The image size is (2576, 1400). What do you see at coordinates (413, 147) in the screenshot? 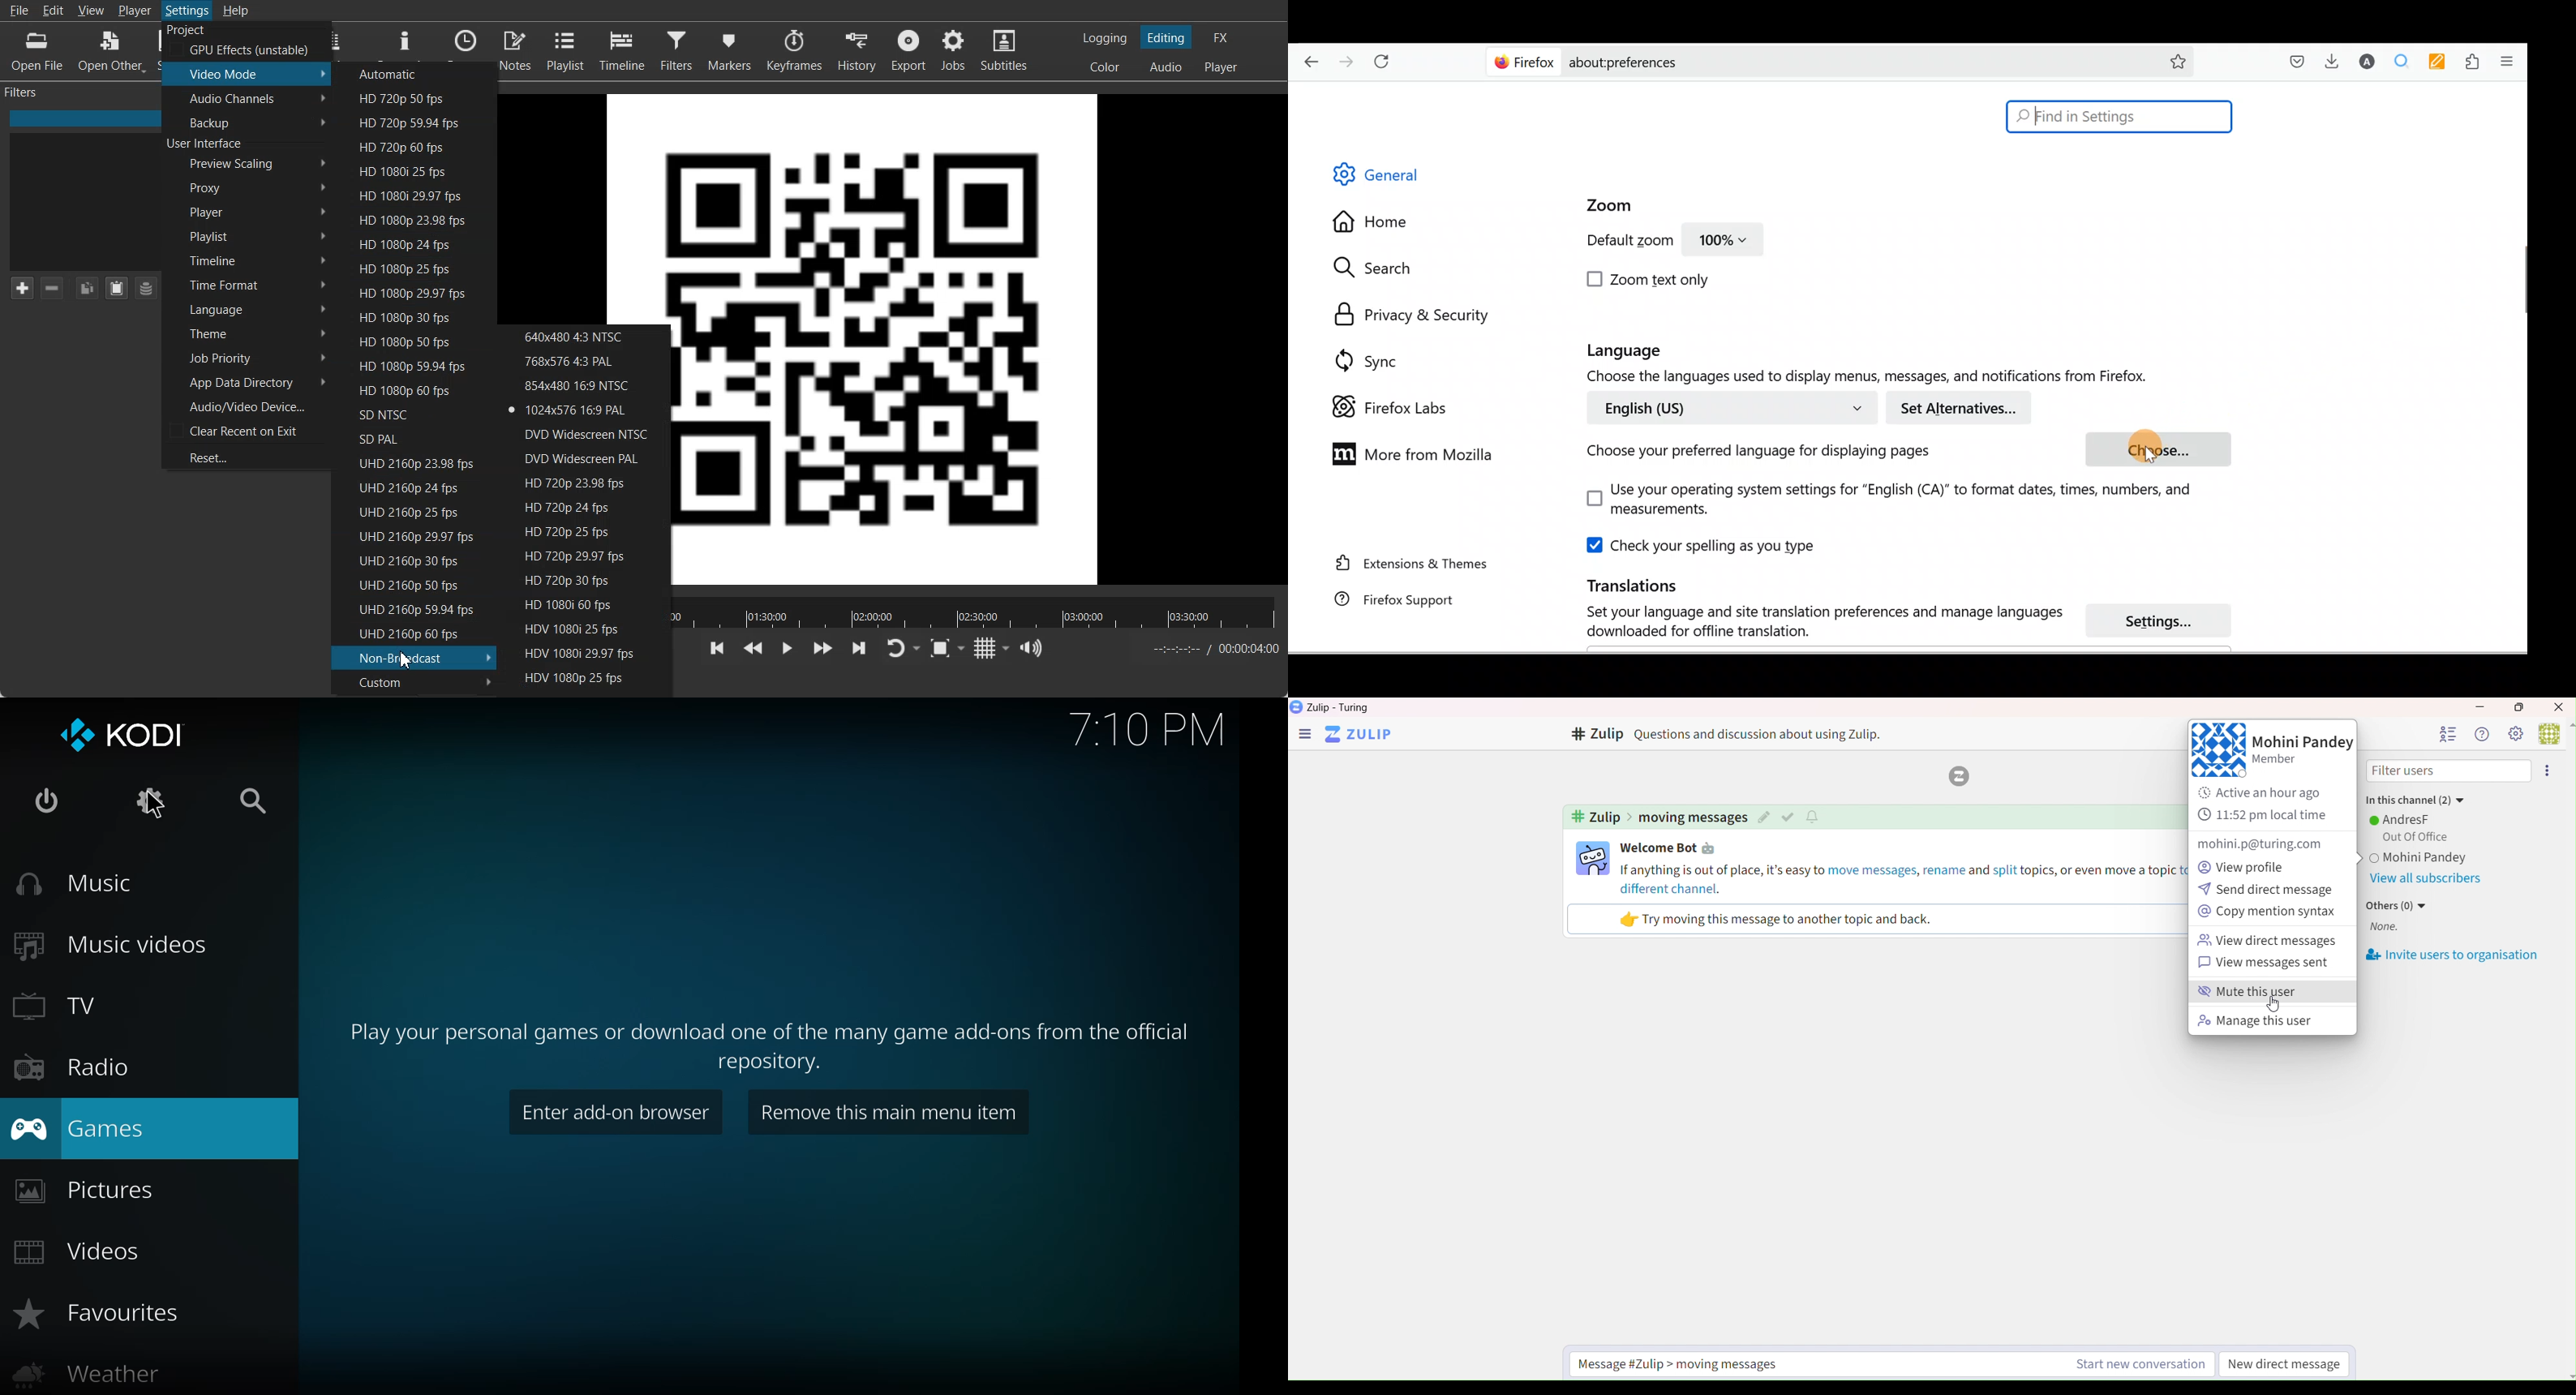
I see `HD 720p 60 fps` at bounding box center [413, 147].